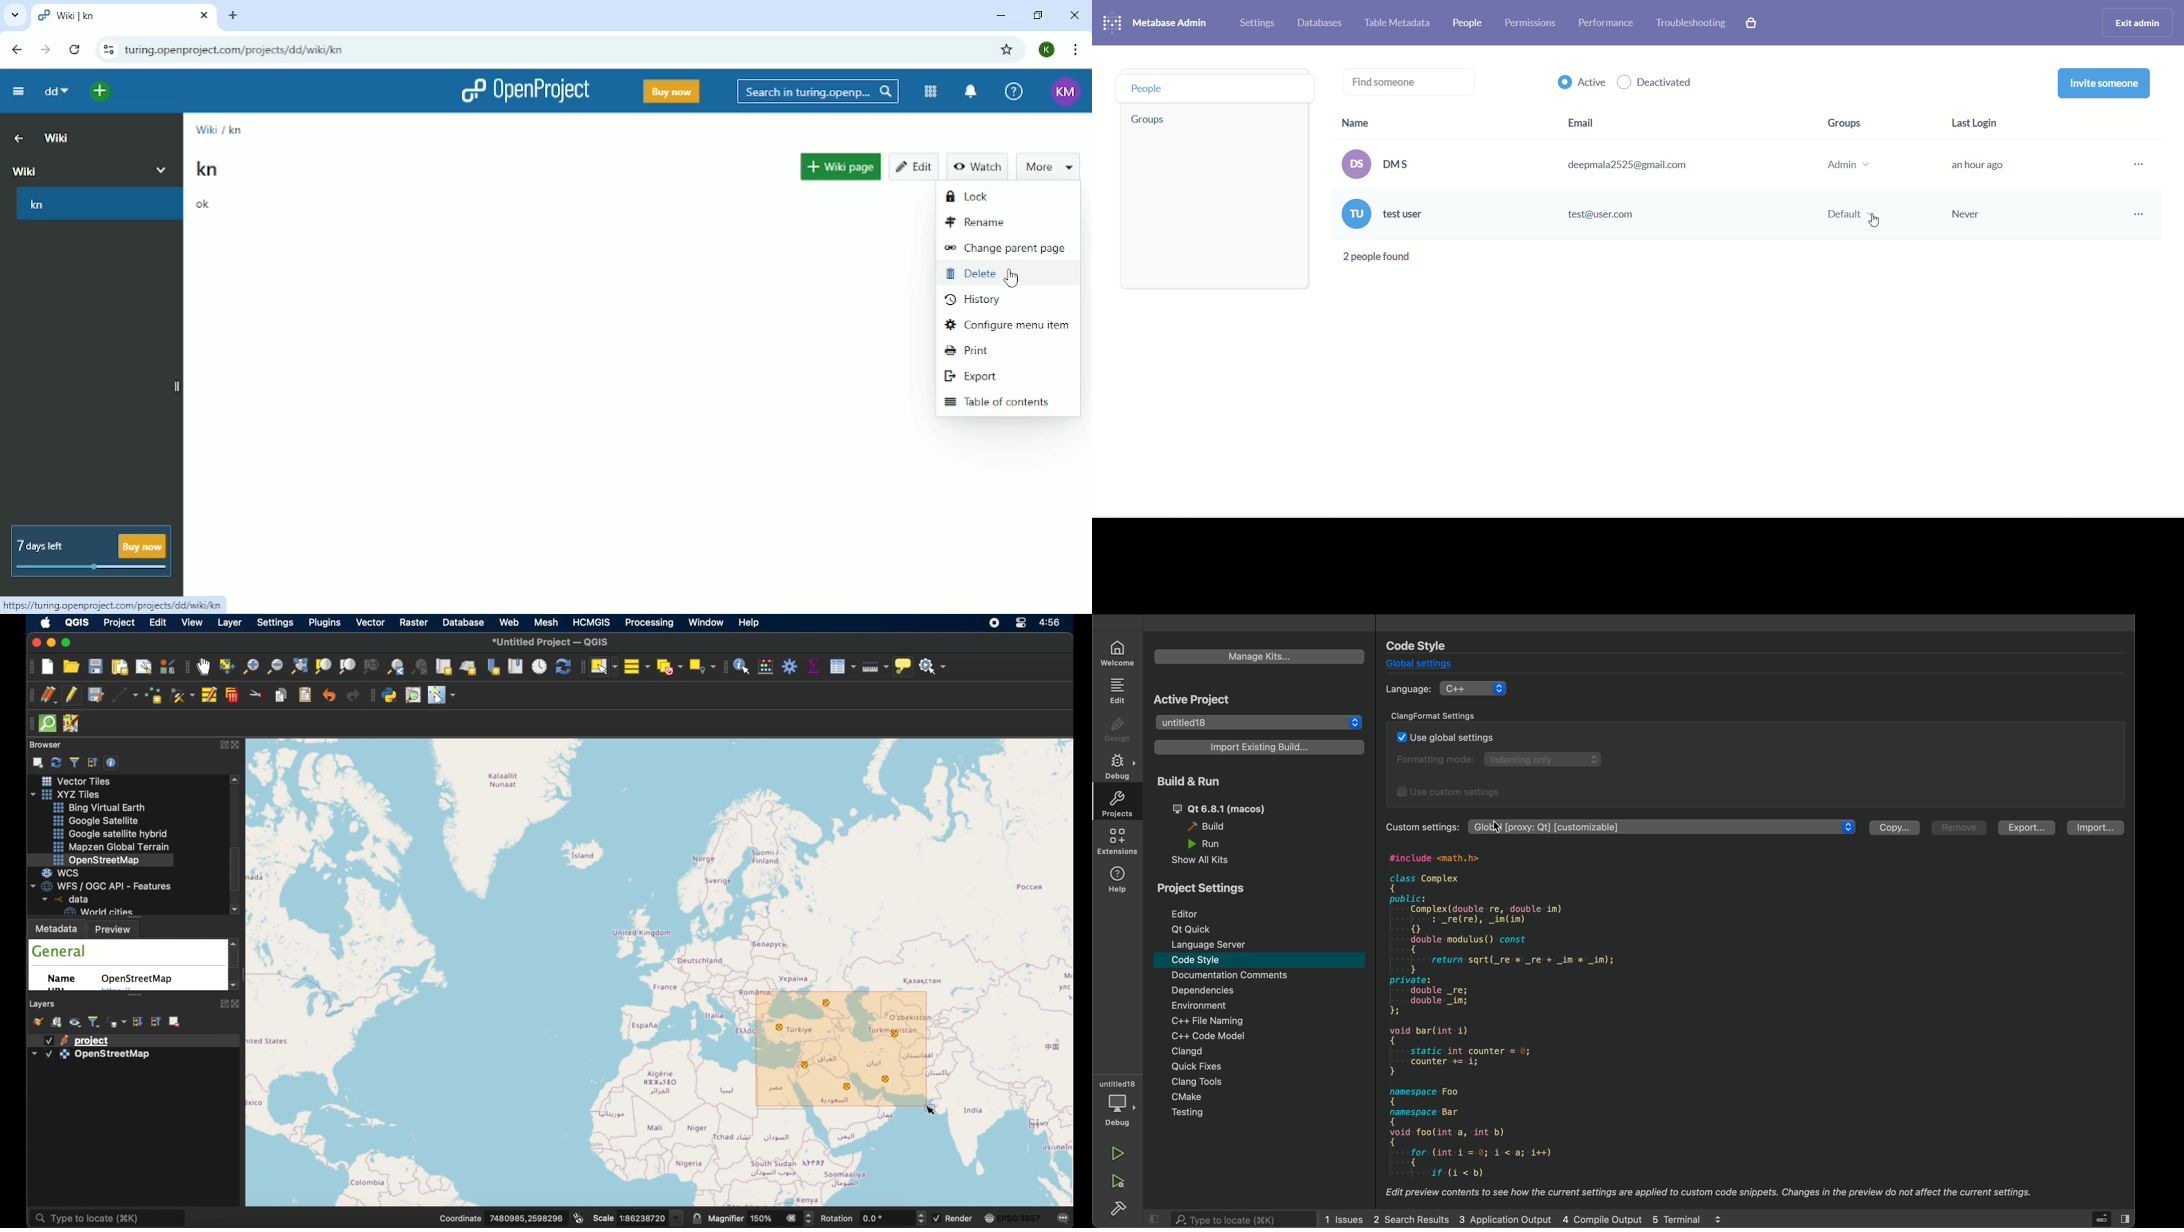 The height and width of the screenshot is (1232, 2184). What do you see at coordinates (73, 695) in the screenshot?
I see `toggle editing` at bounding box center [73, 695].